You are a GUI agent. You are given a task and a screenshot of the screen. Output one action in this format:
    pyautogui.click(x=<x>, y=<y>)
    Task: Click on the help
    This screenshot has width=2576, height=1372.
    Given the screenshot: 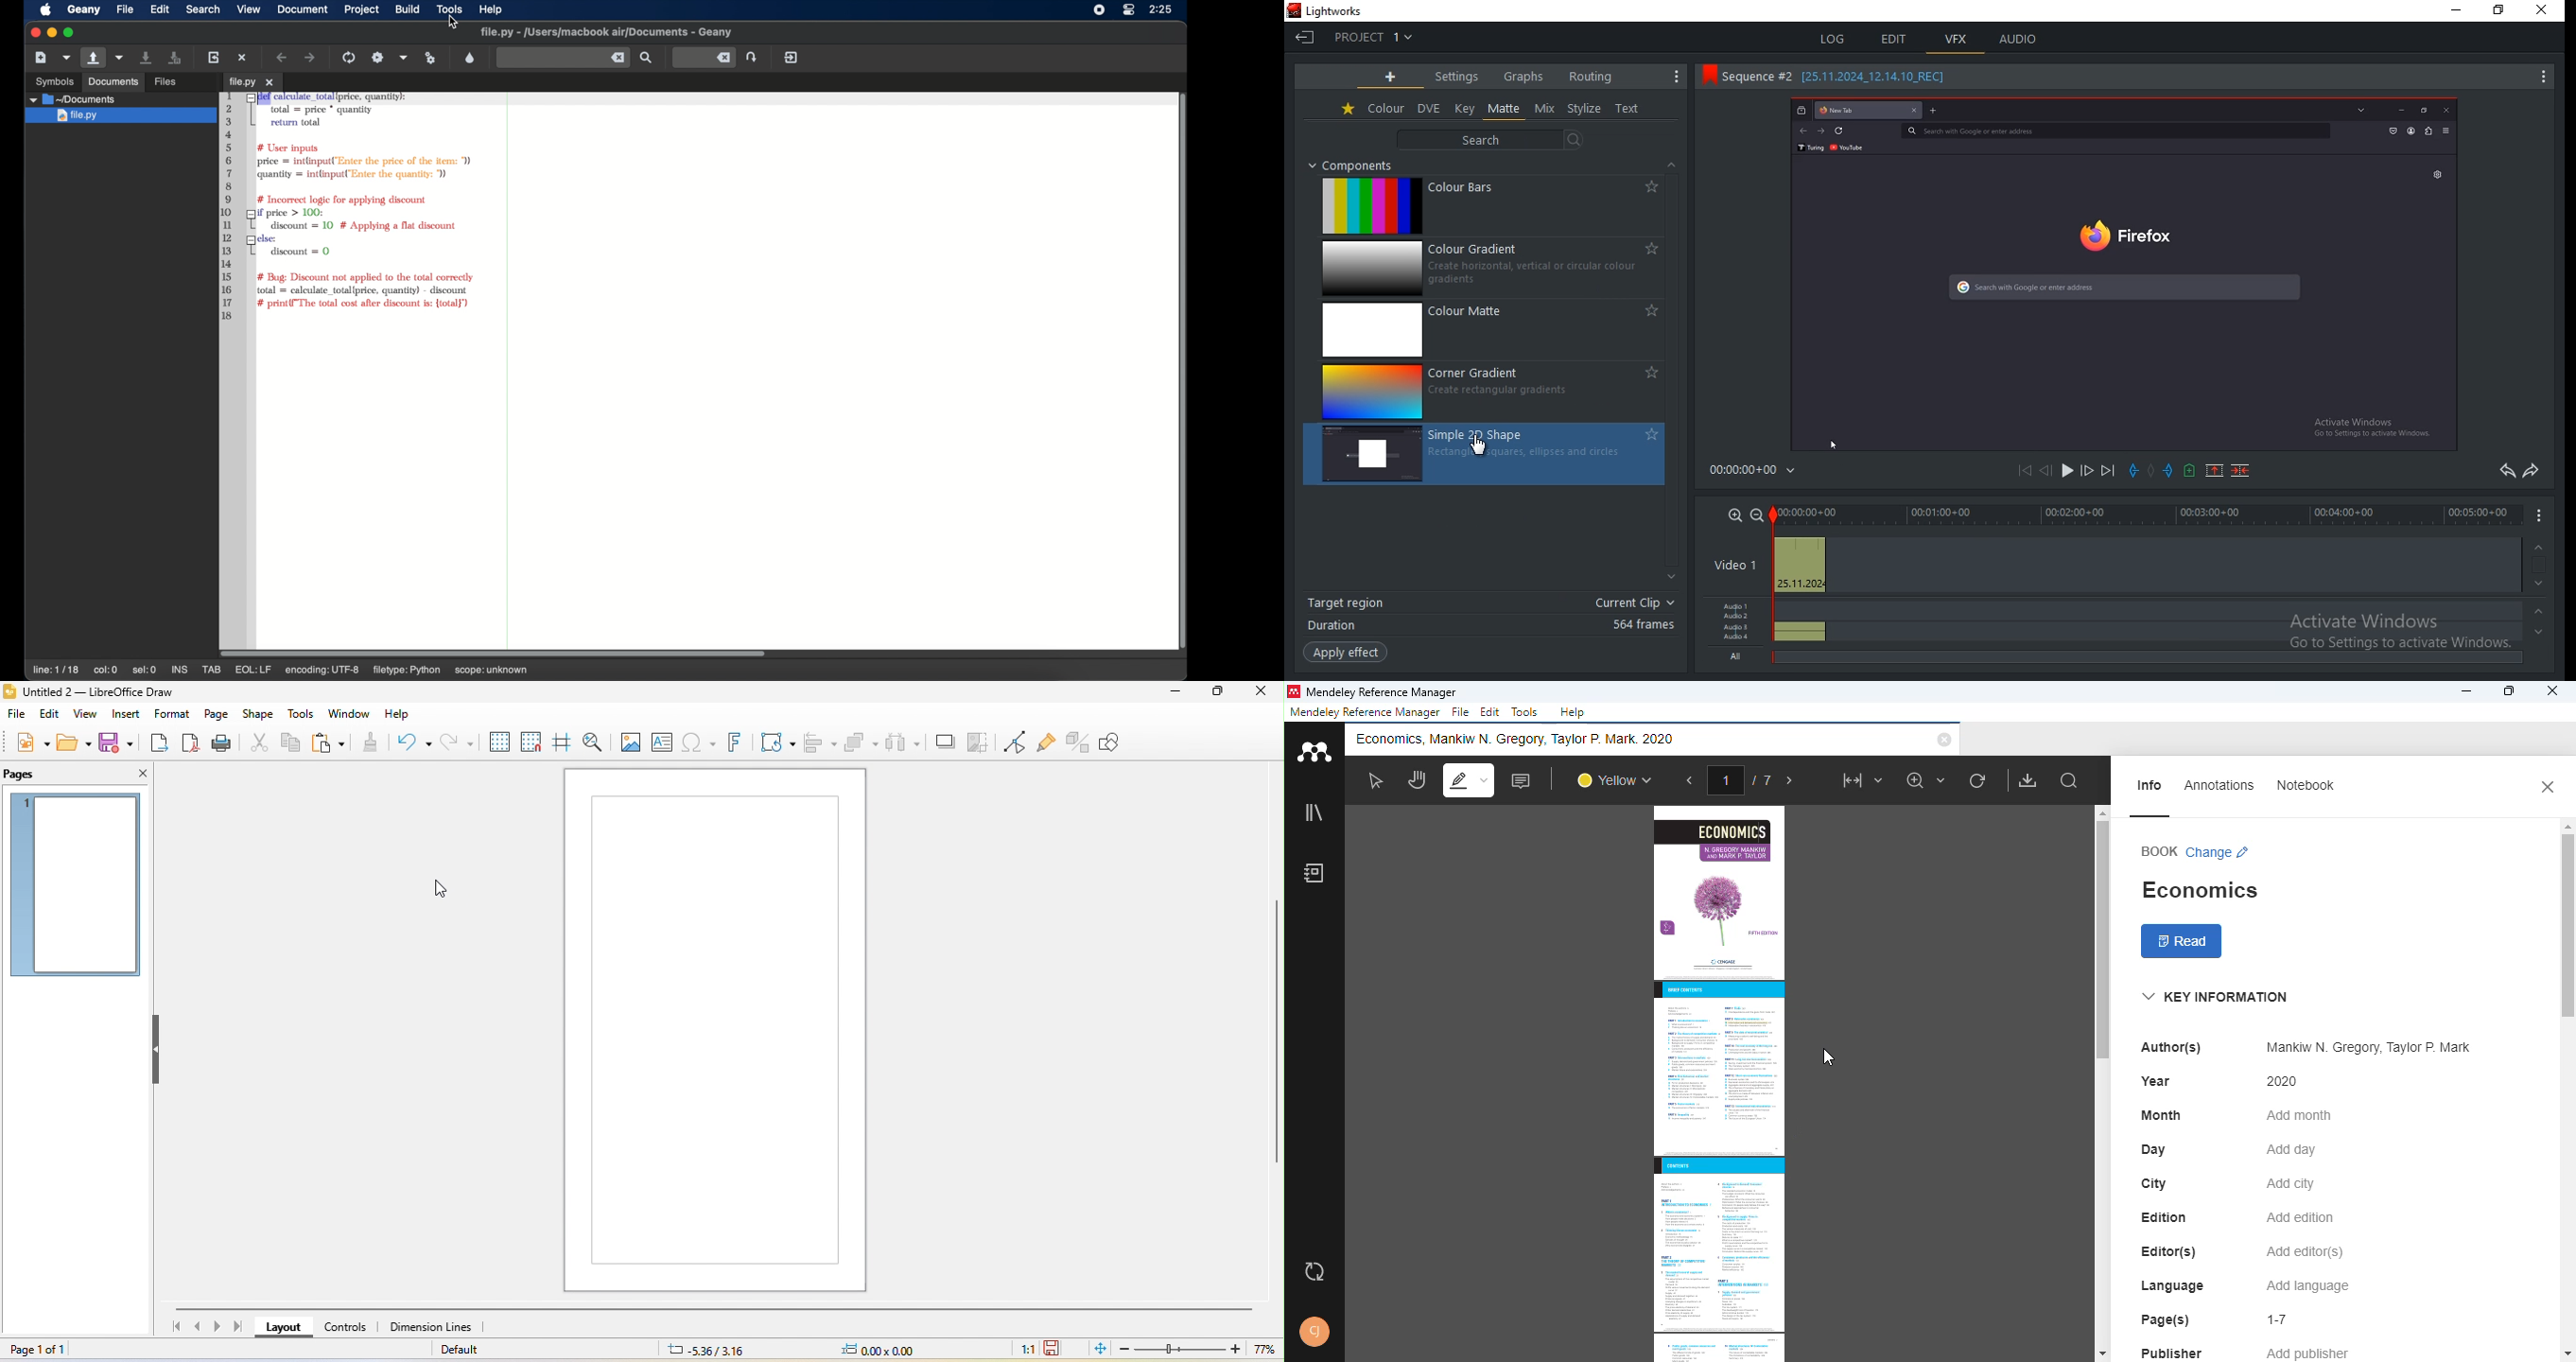 What is the action you would take?
    pyautogui.click(x=395, y=715)
    